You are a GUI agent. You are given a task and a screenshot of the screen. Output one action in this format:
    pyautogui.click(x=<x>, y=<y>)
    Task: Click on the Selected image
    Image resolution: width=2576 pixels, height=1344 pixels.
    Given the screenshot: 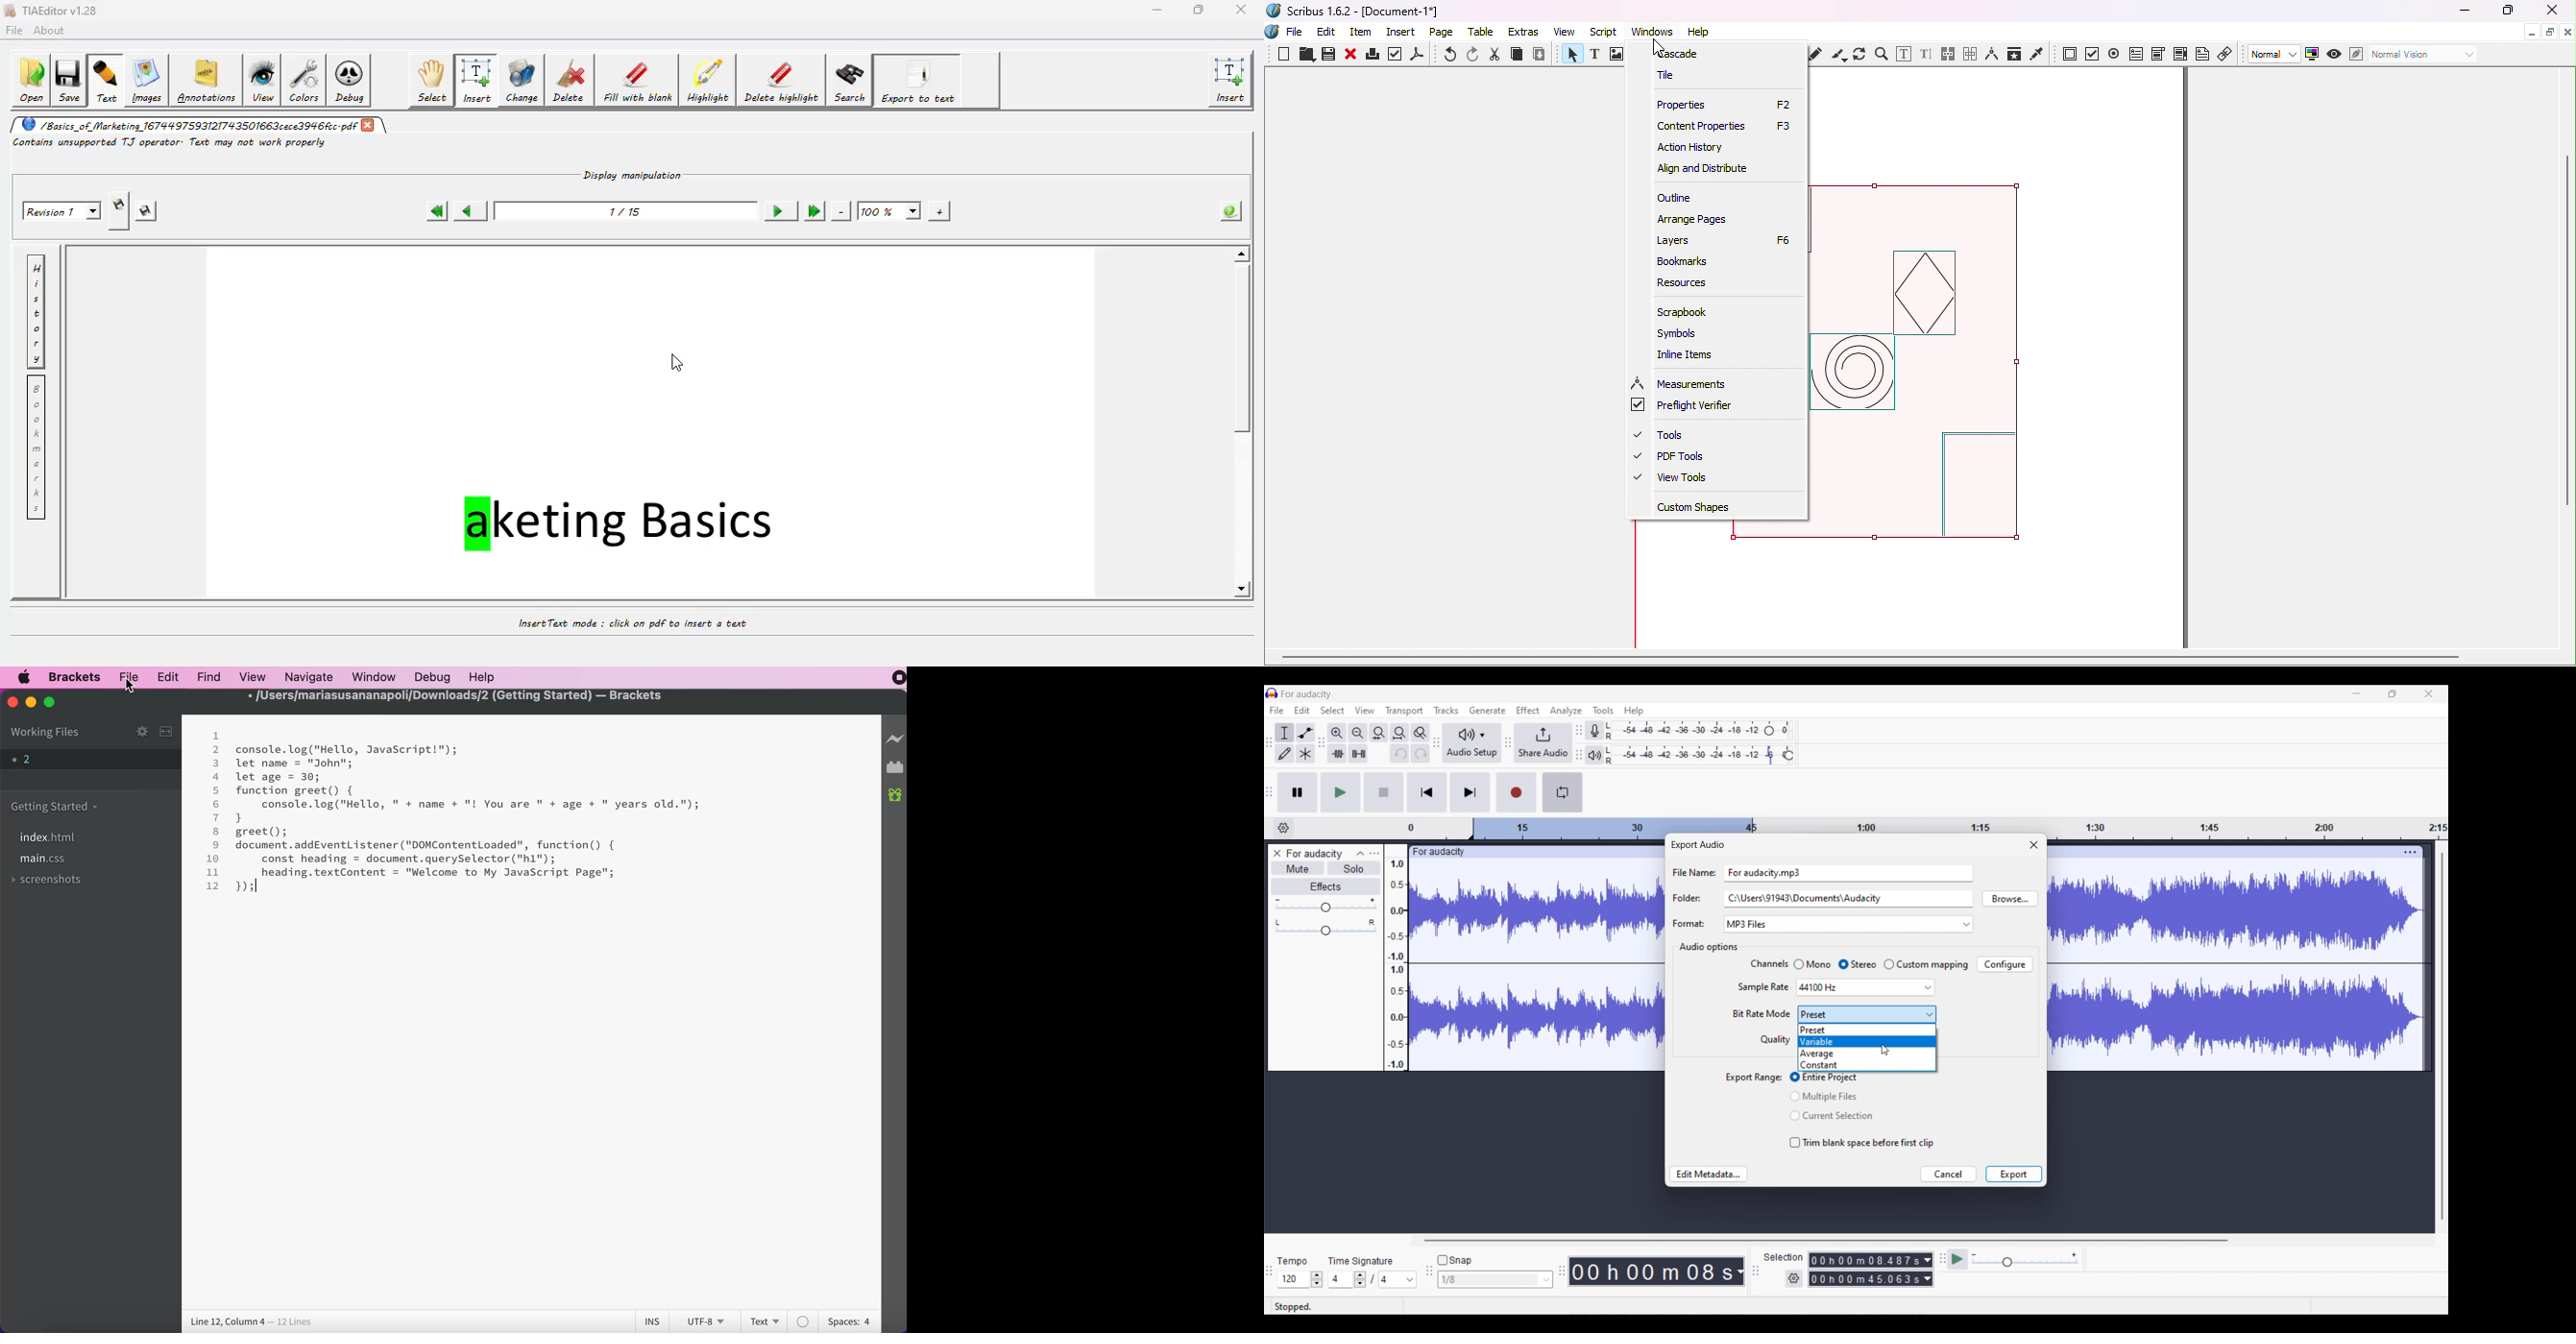 What is the action you would take?
    pyautogui.click(x=1939, y=370)
    